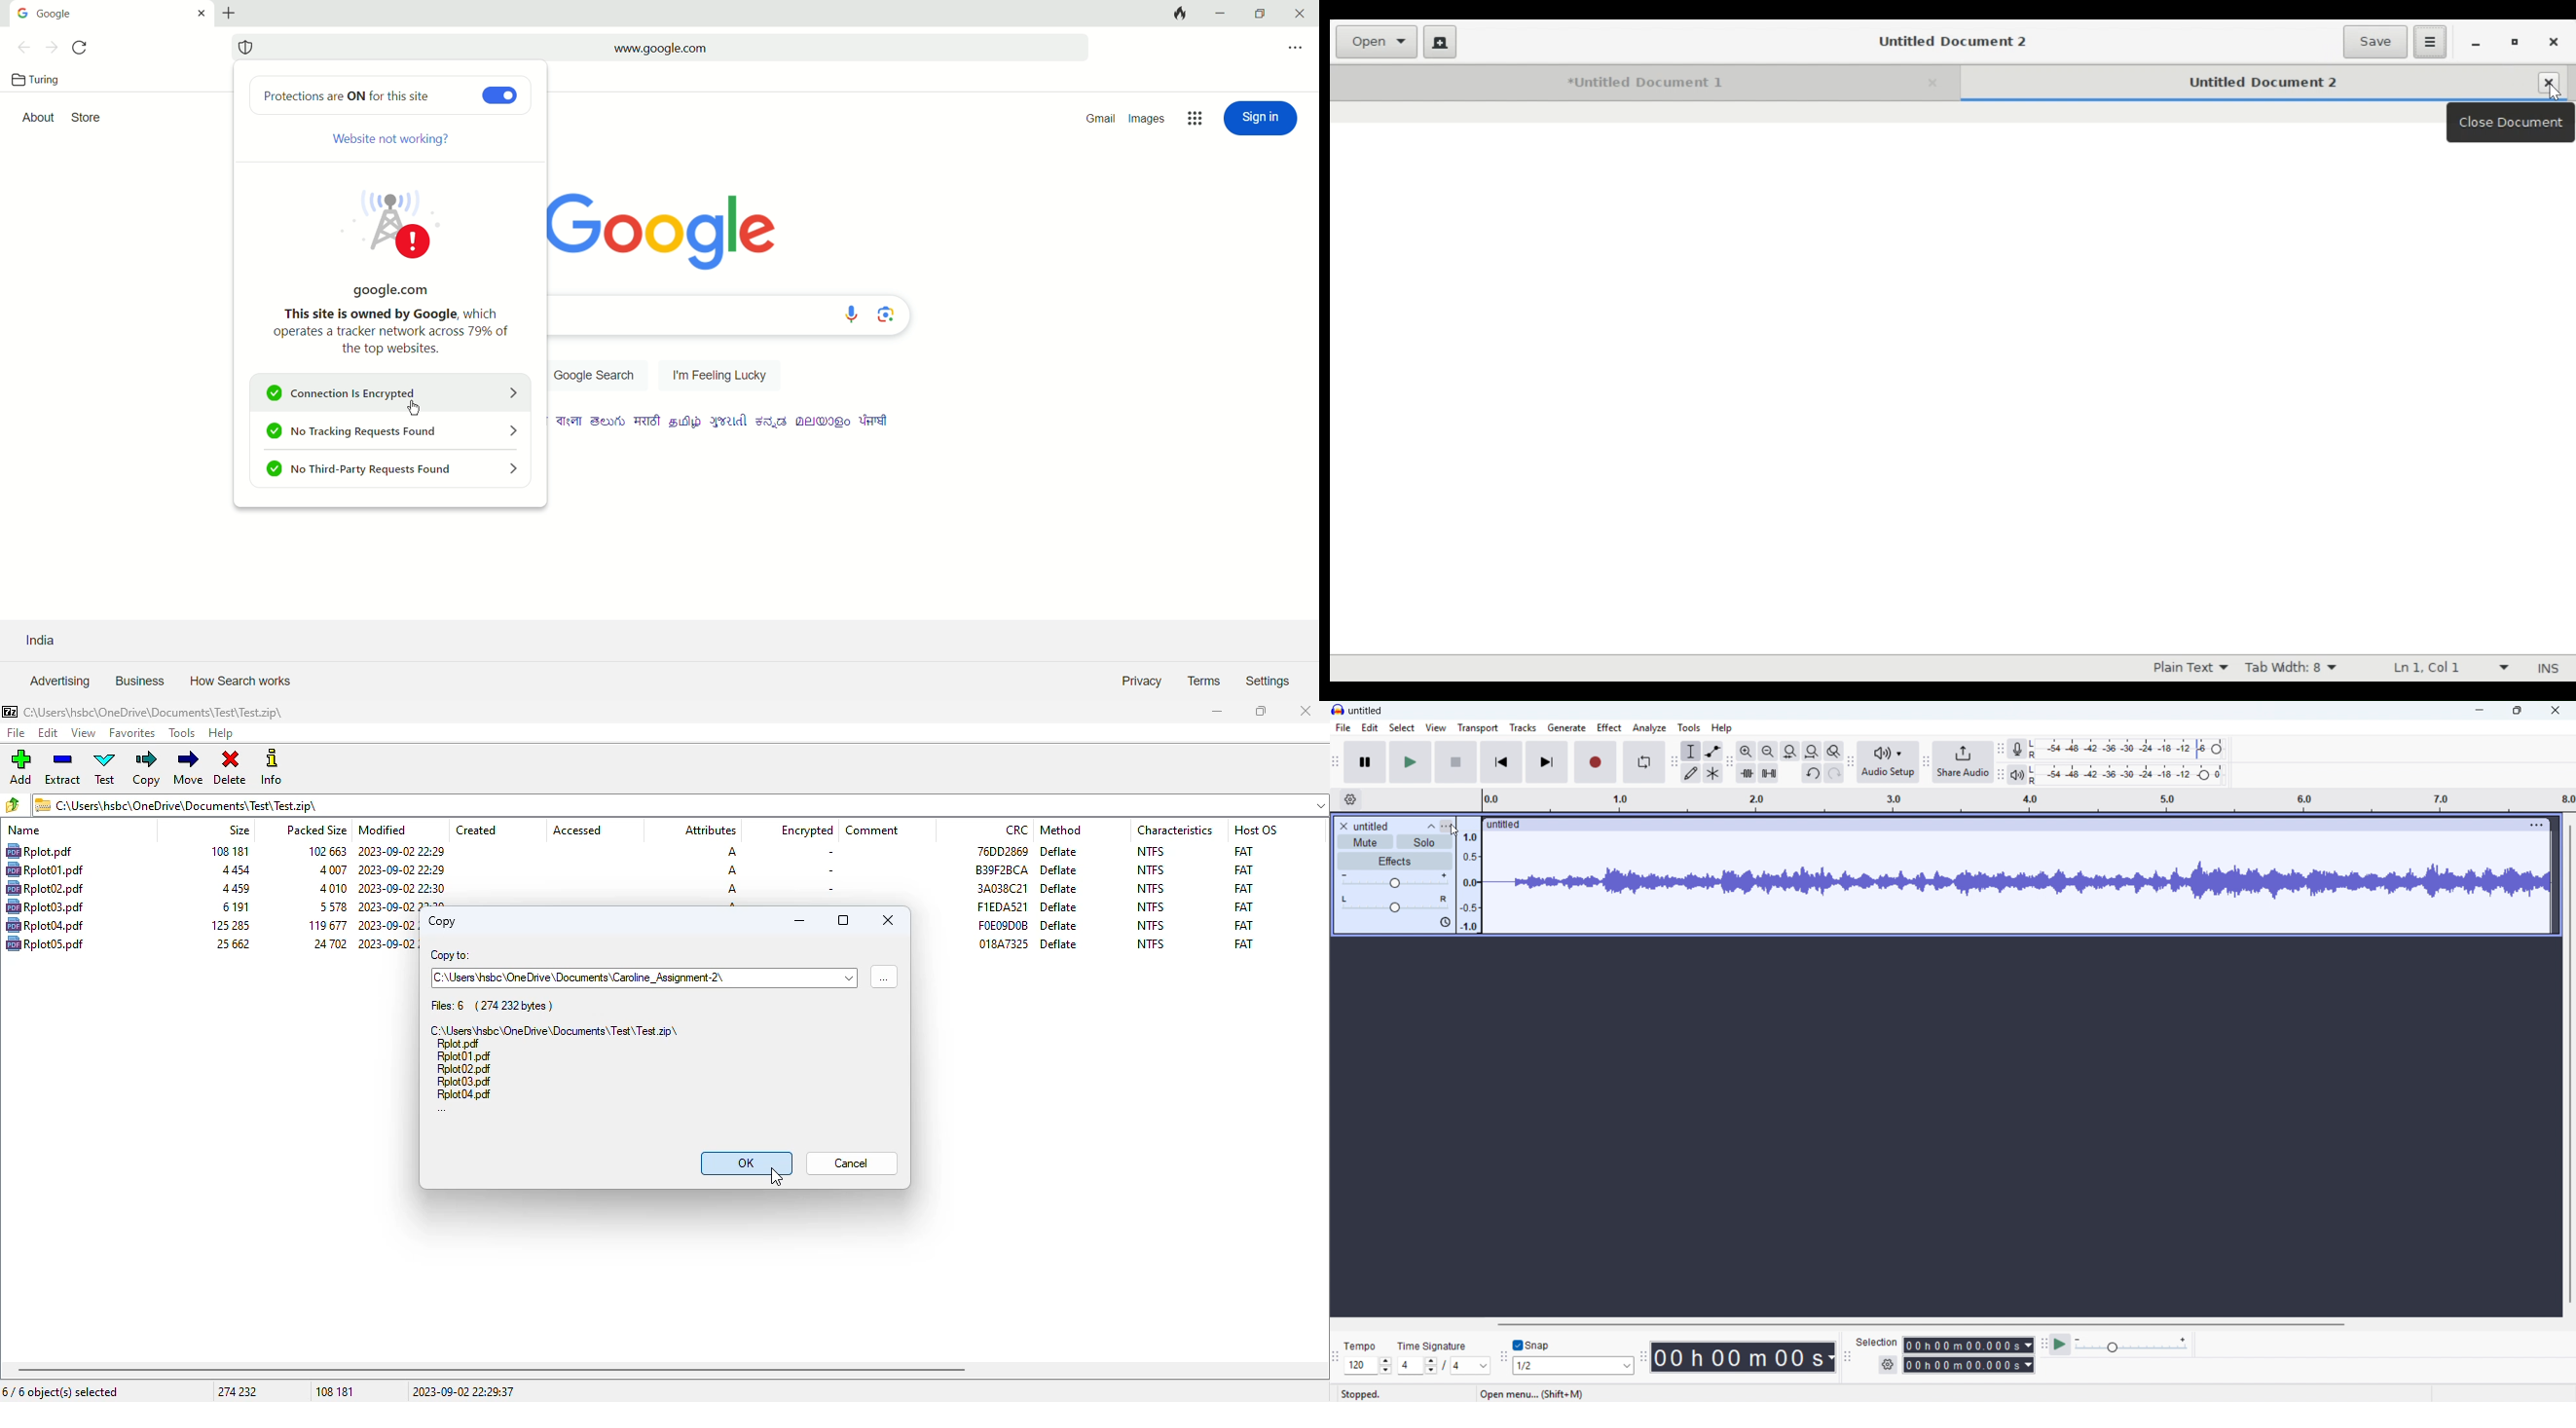 Image resolution: width=2576 pixels, height=1428 pixels. Describe the element at coordinates (329, 906) in the screenshot. I see `packed size` at that location.